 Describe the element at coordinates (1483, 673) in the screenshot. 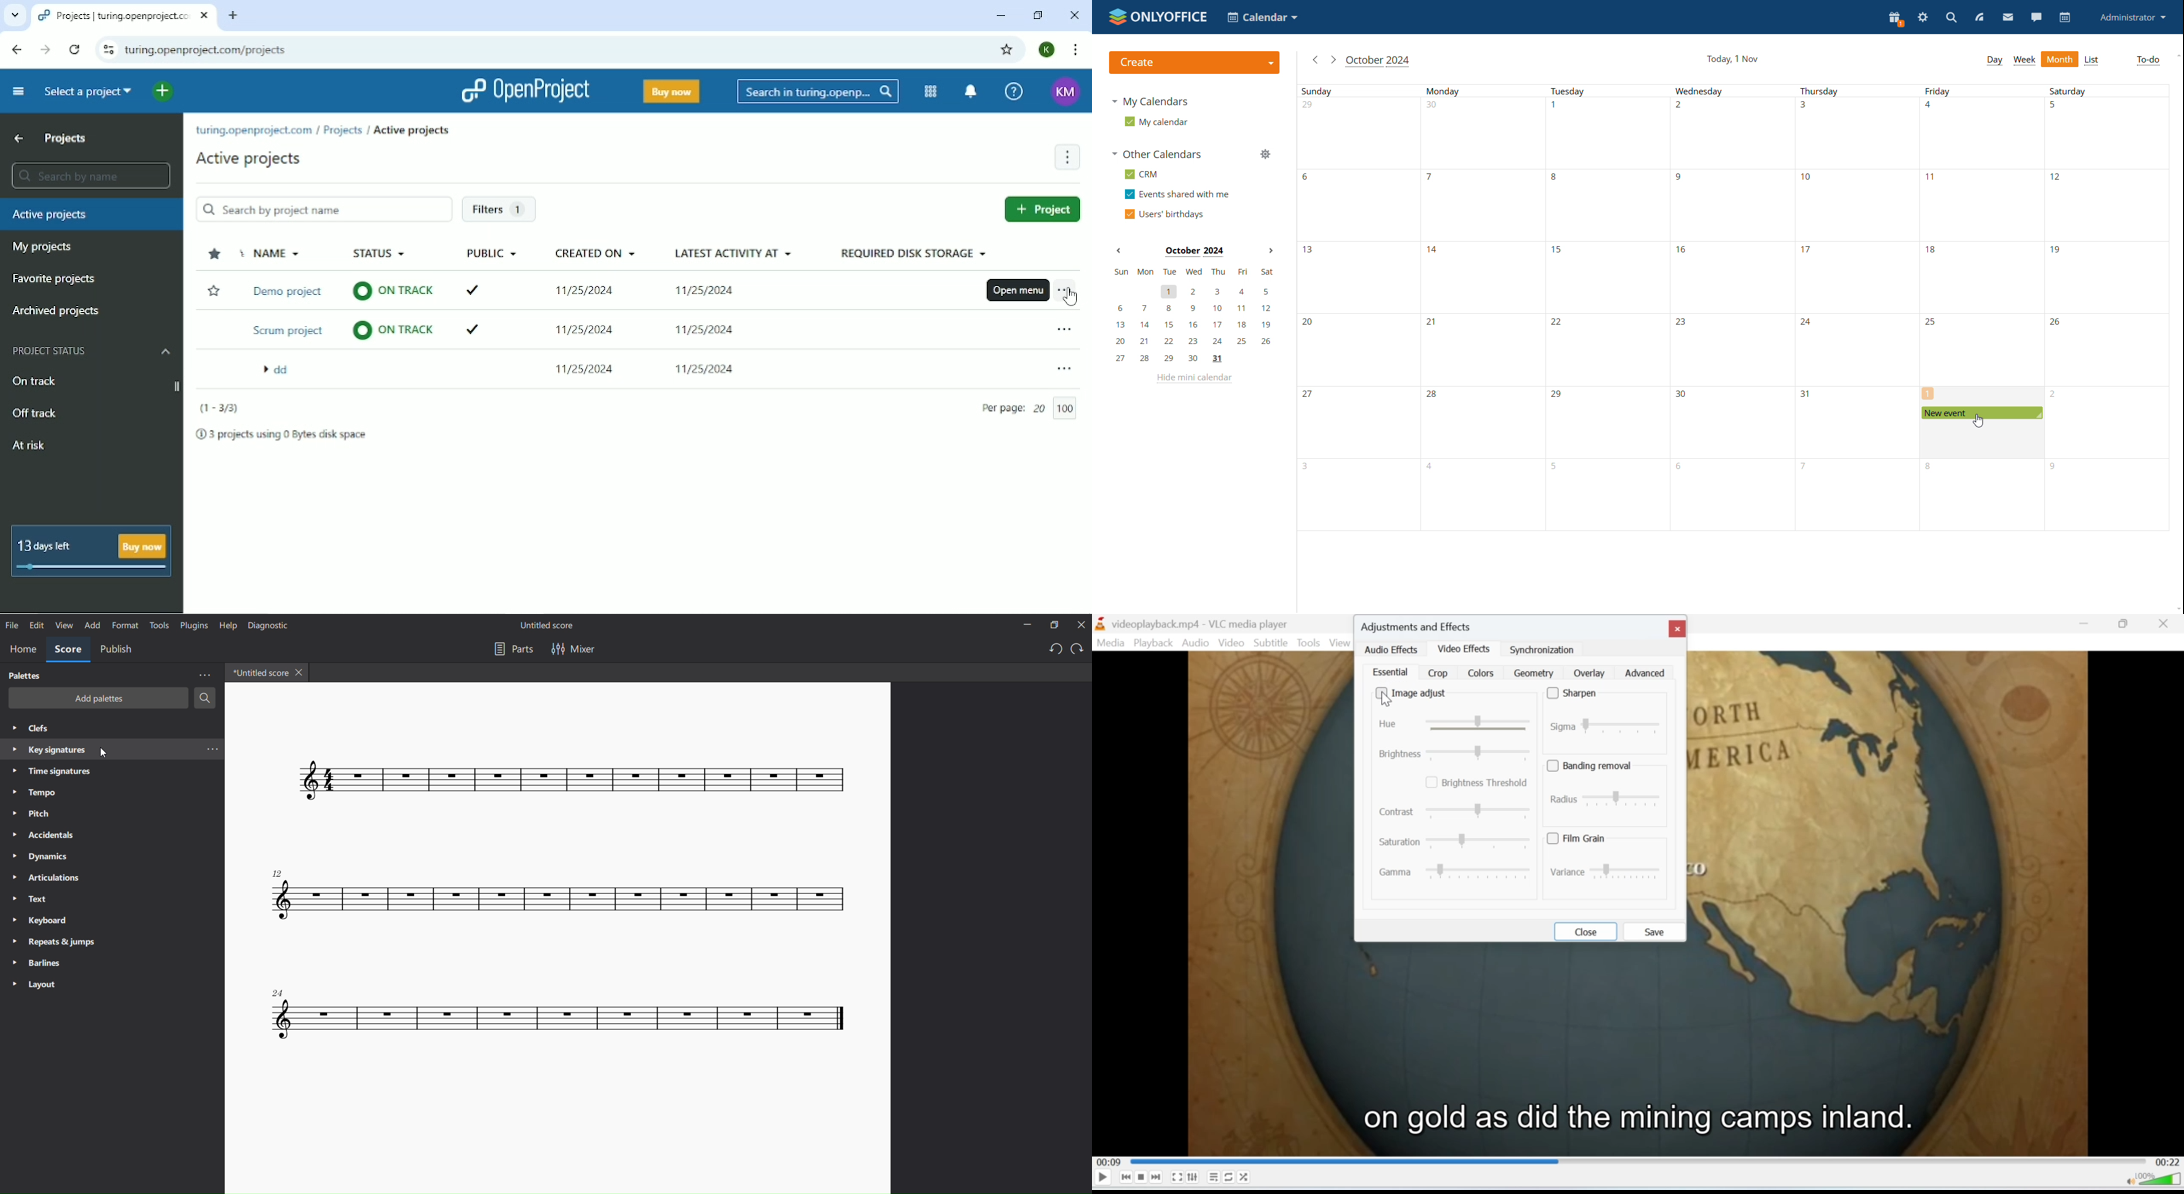

I see `colors` at that location.